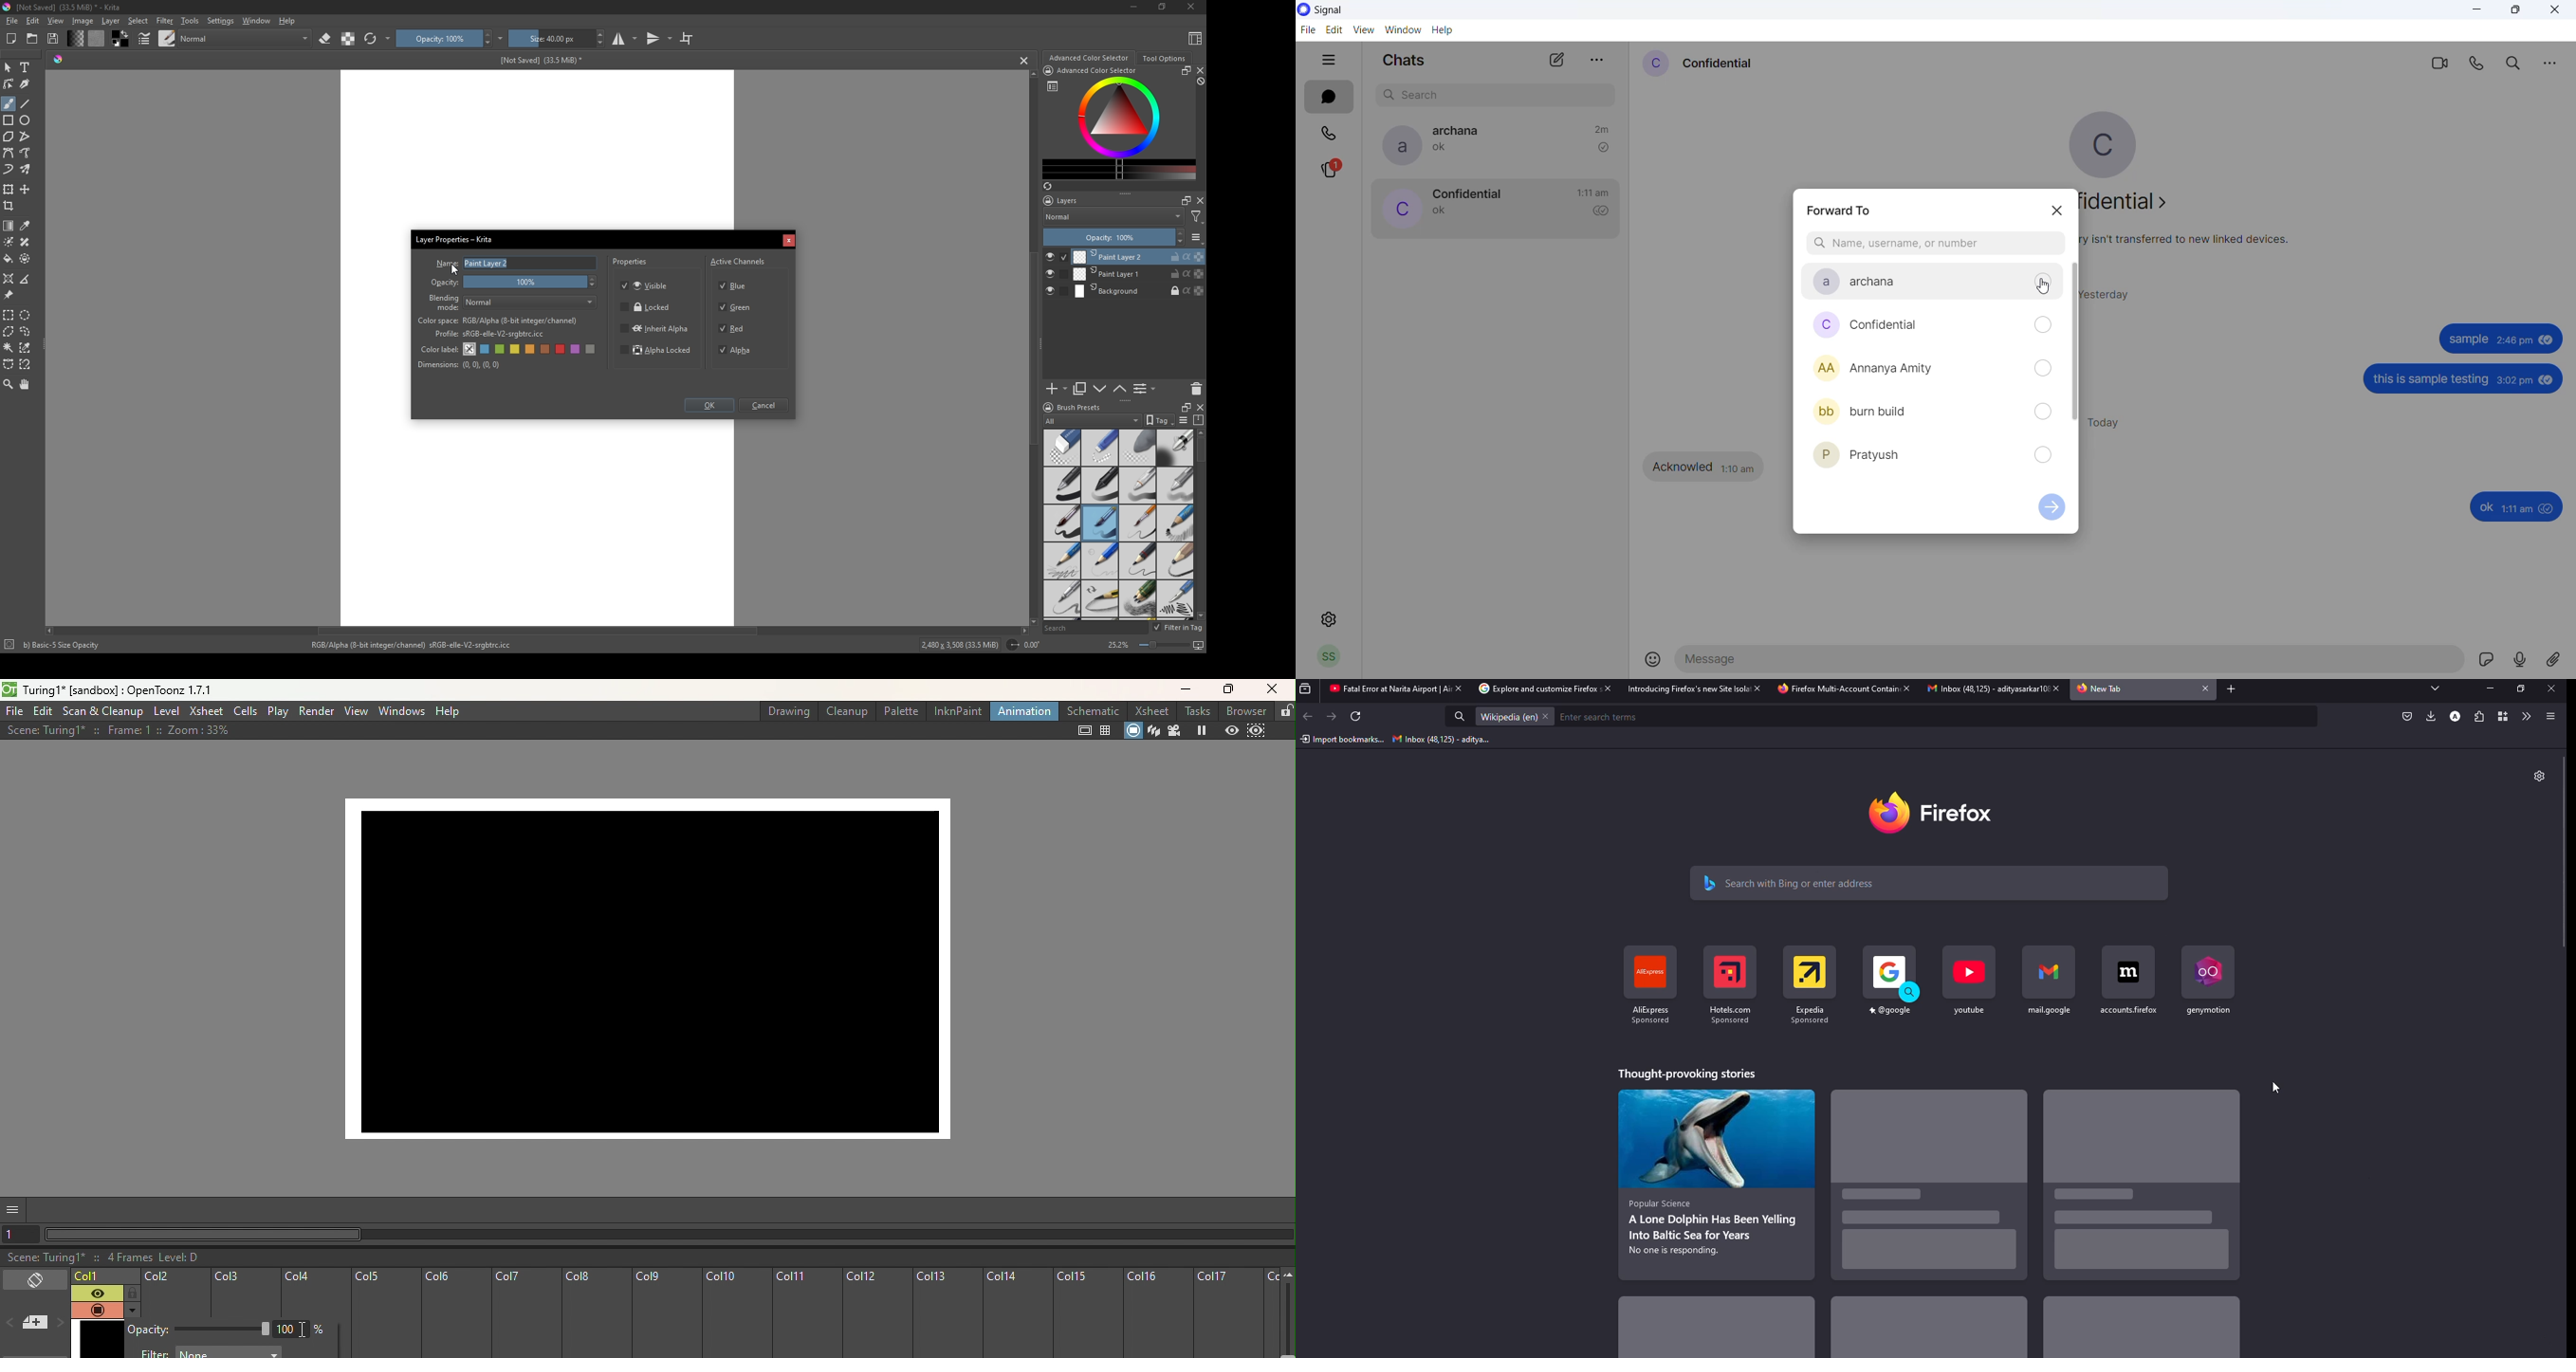 The width and height of the screenshot is (2576, 1372). Describe the element at coordinates (2529, 717) in the screenshot. I see `more tools` at that location.